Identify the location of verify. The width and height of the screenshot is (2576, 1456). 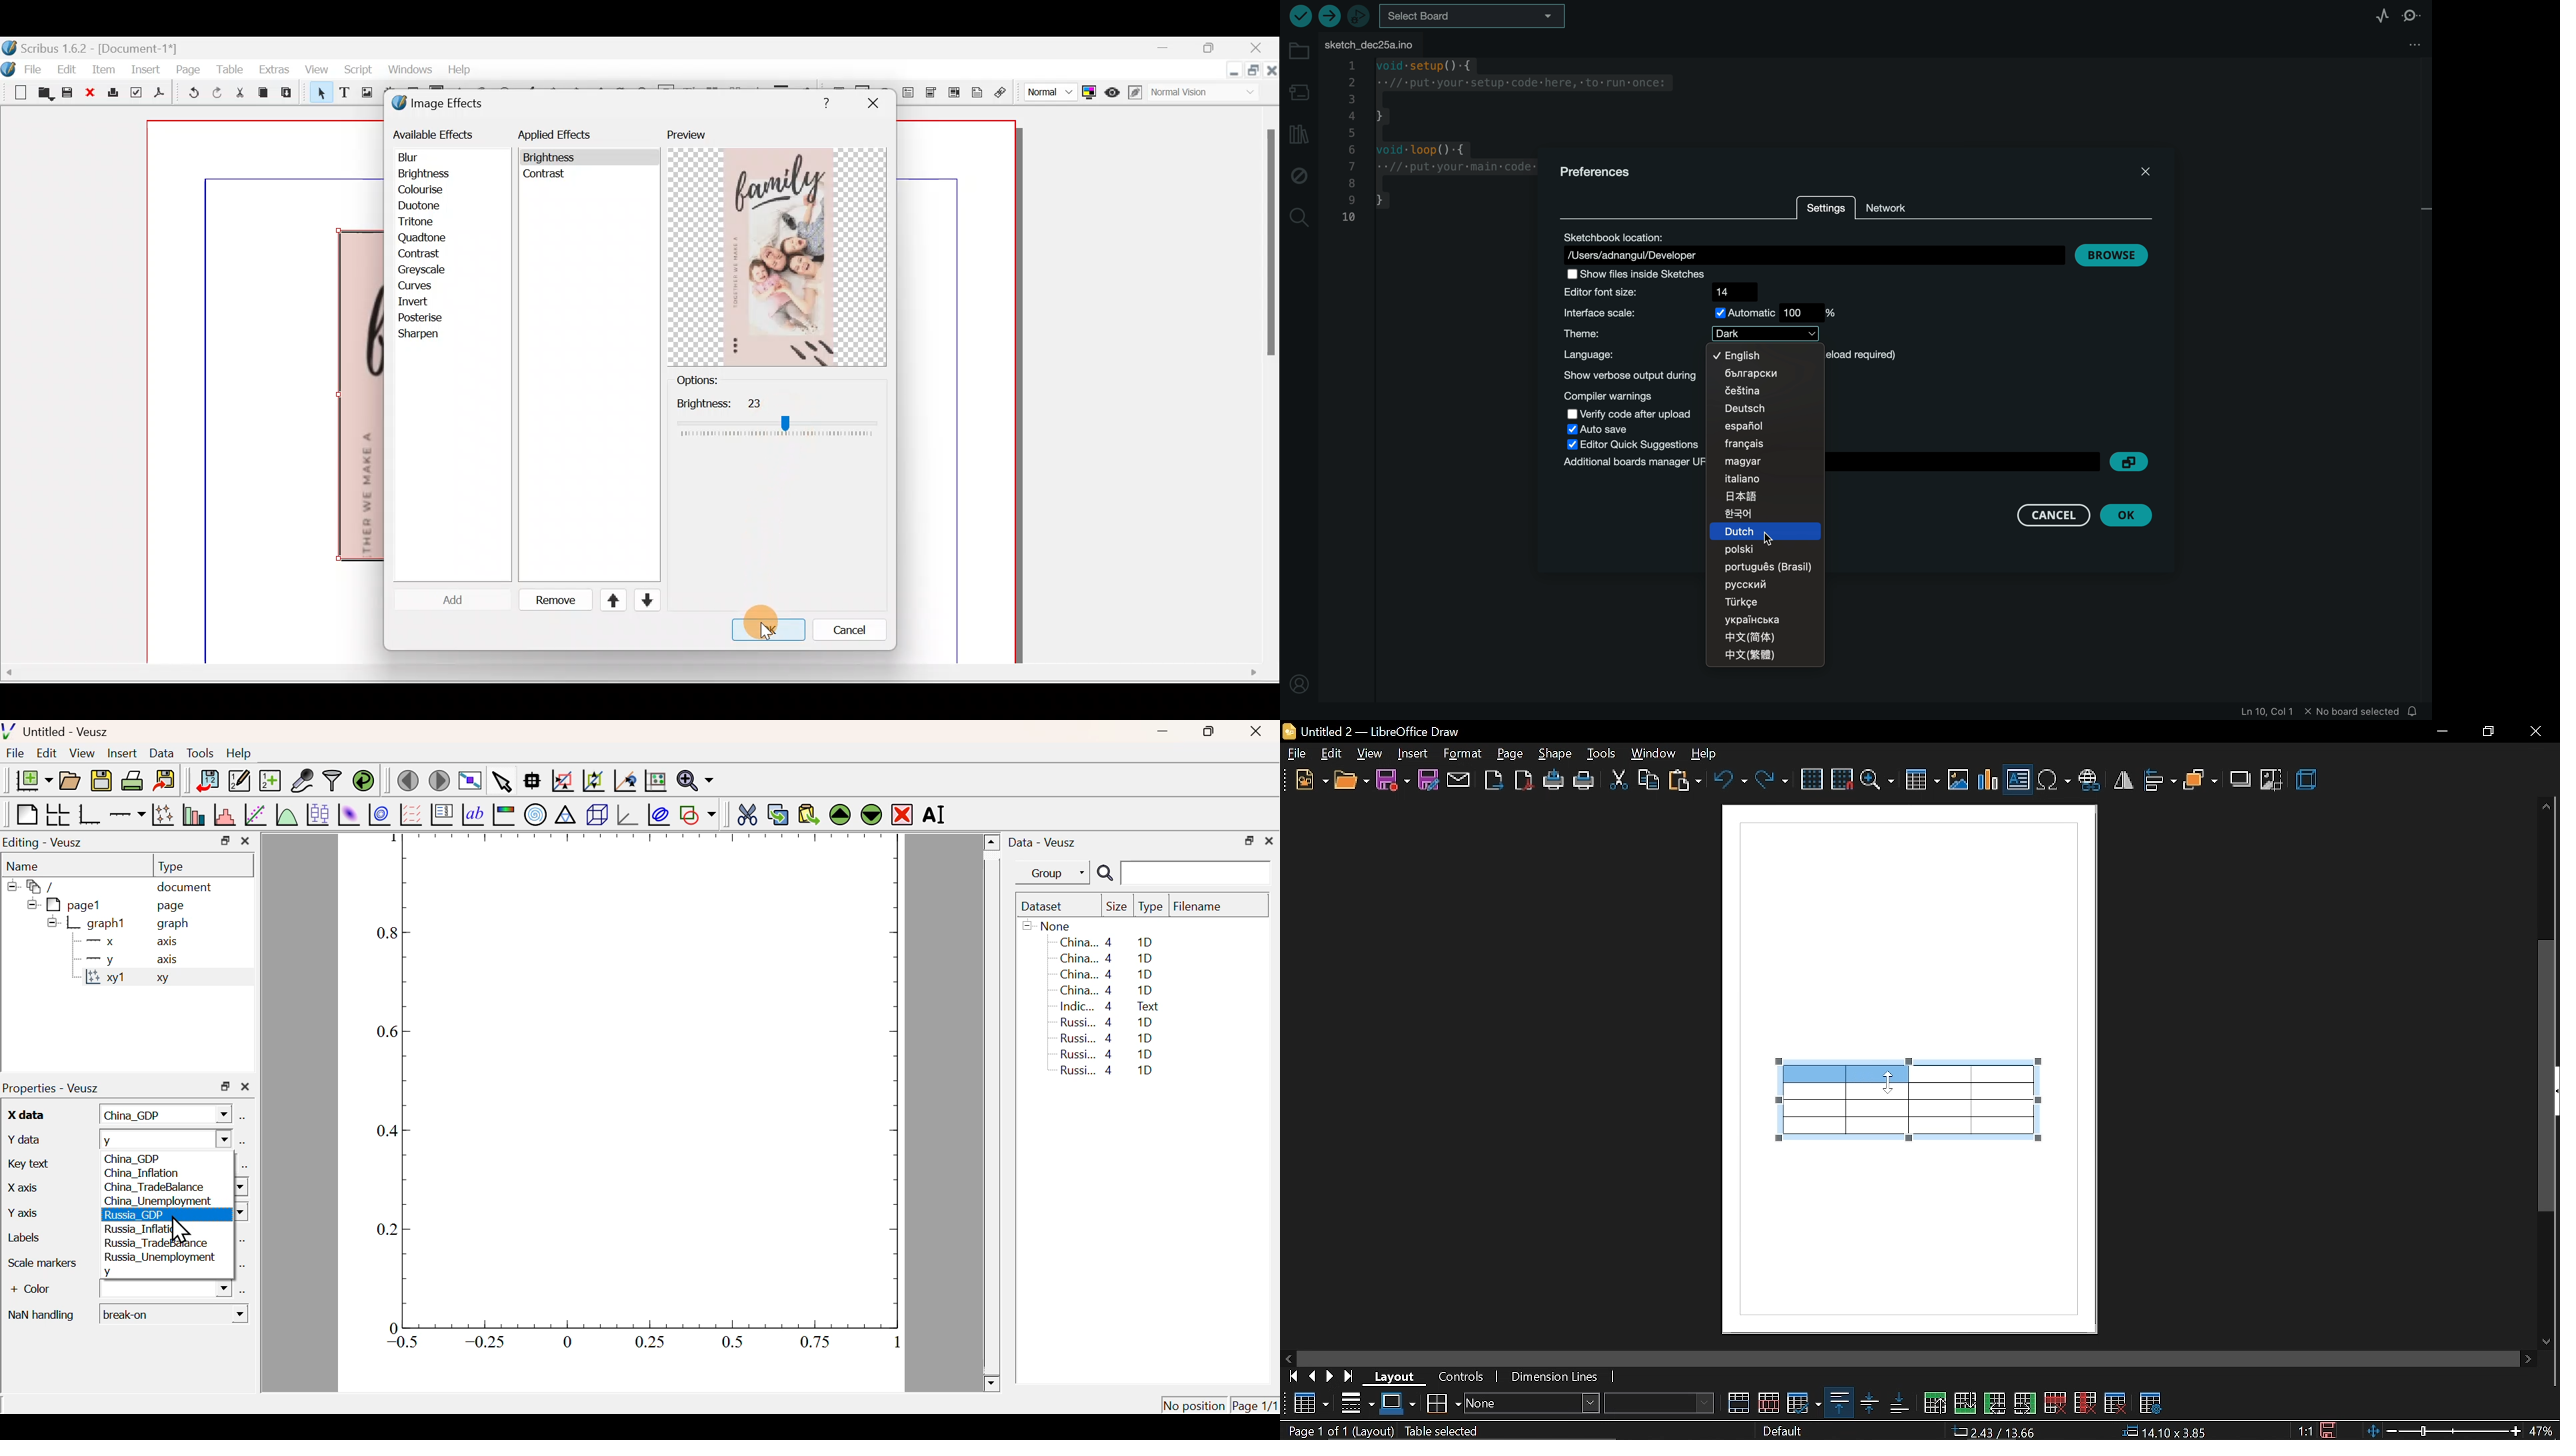
(1300, 16).